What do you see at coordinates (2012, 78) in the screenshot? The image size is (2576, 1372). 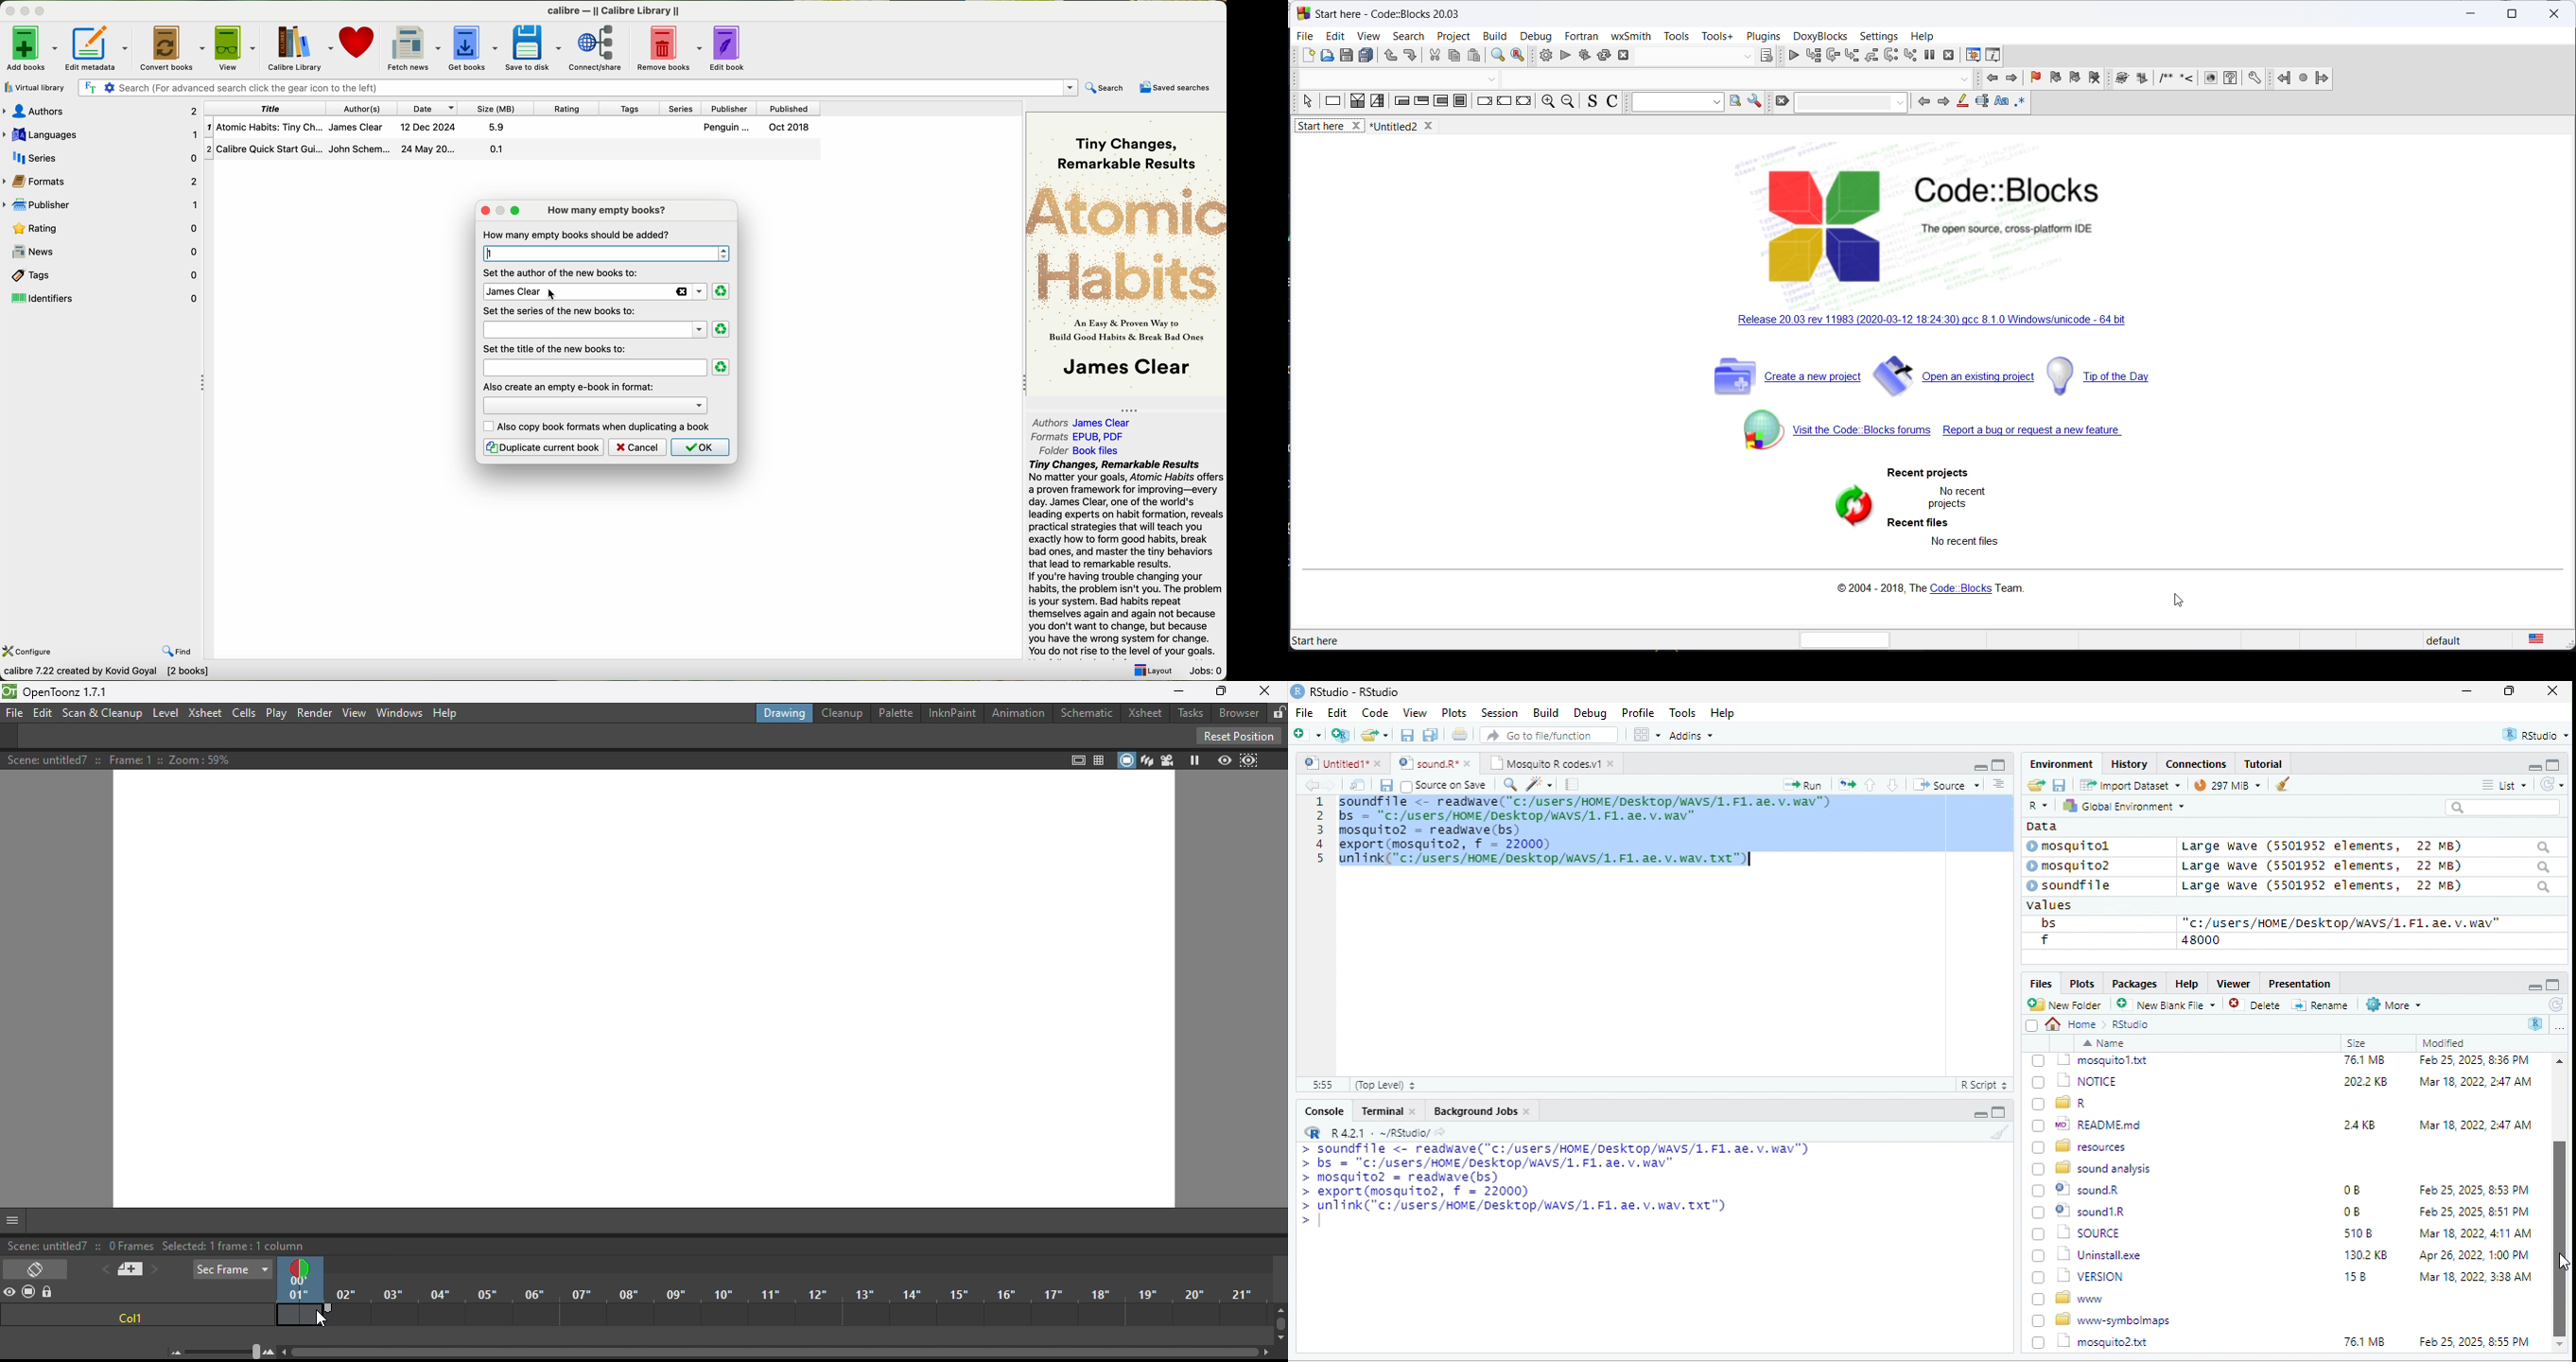 I see `next` at bounding box center [2012, 78].